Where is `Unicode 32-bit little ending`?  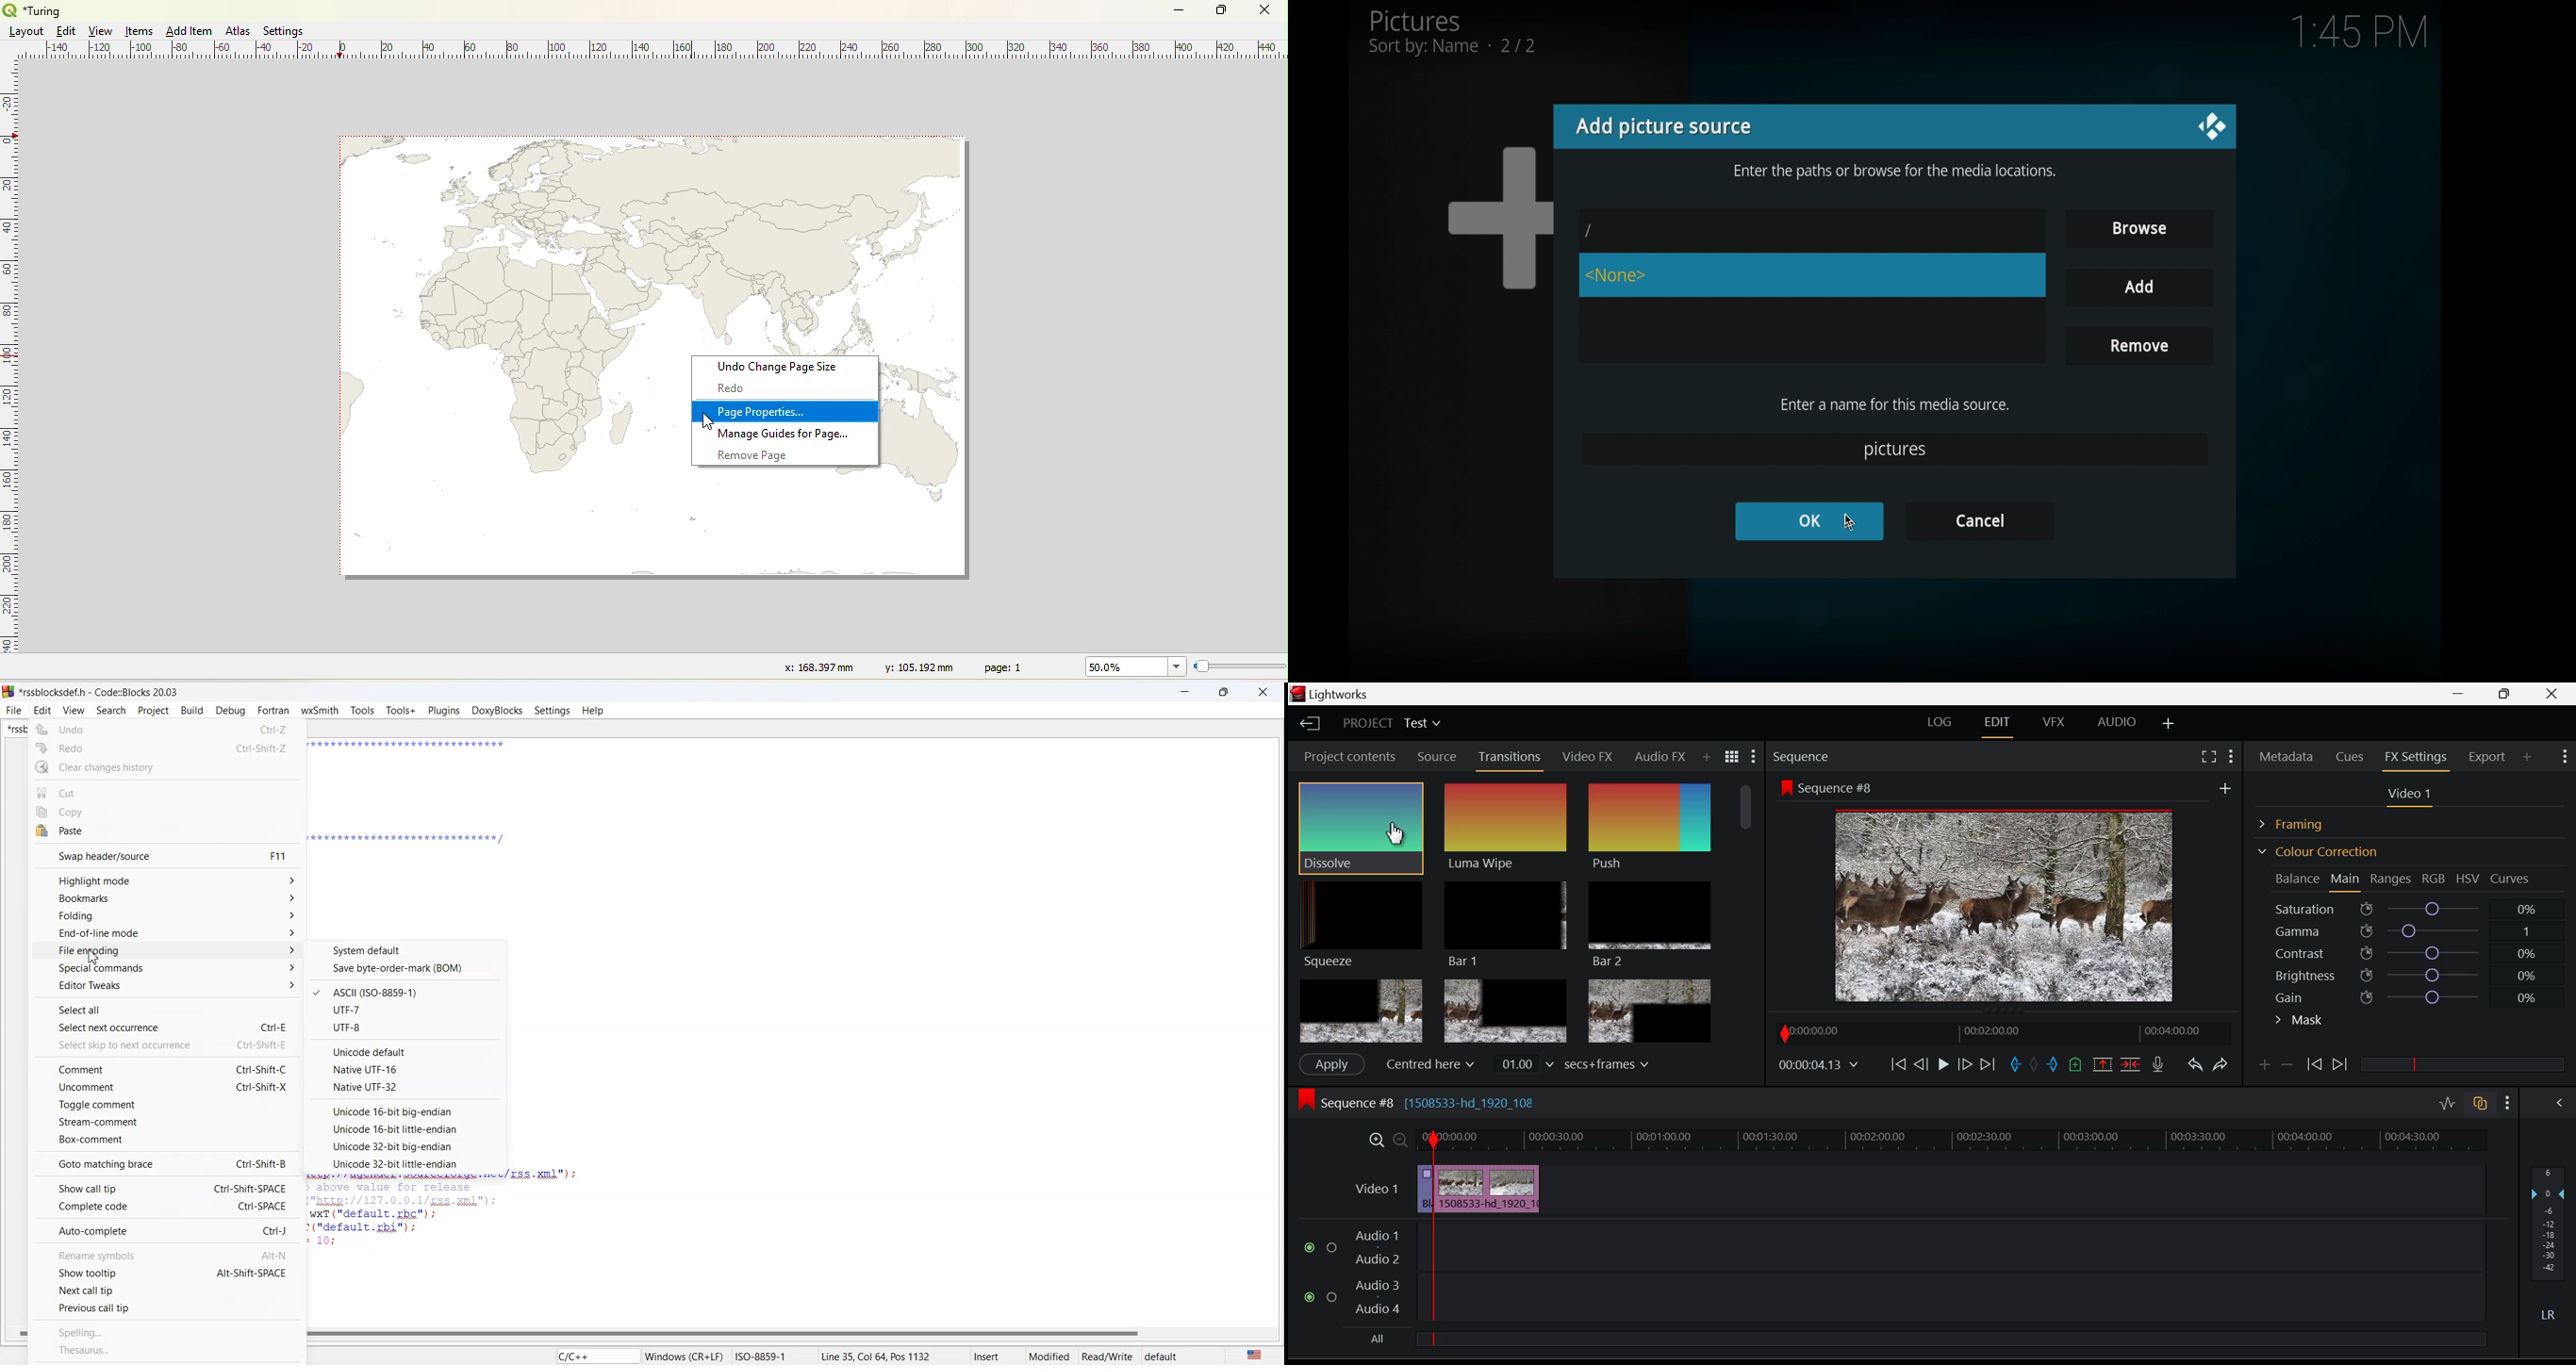 Unicode 32-bit little ending is located at coordinates (404, 1164).